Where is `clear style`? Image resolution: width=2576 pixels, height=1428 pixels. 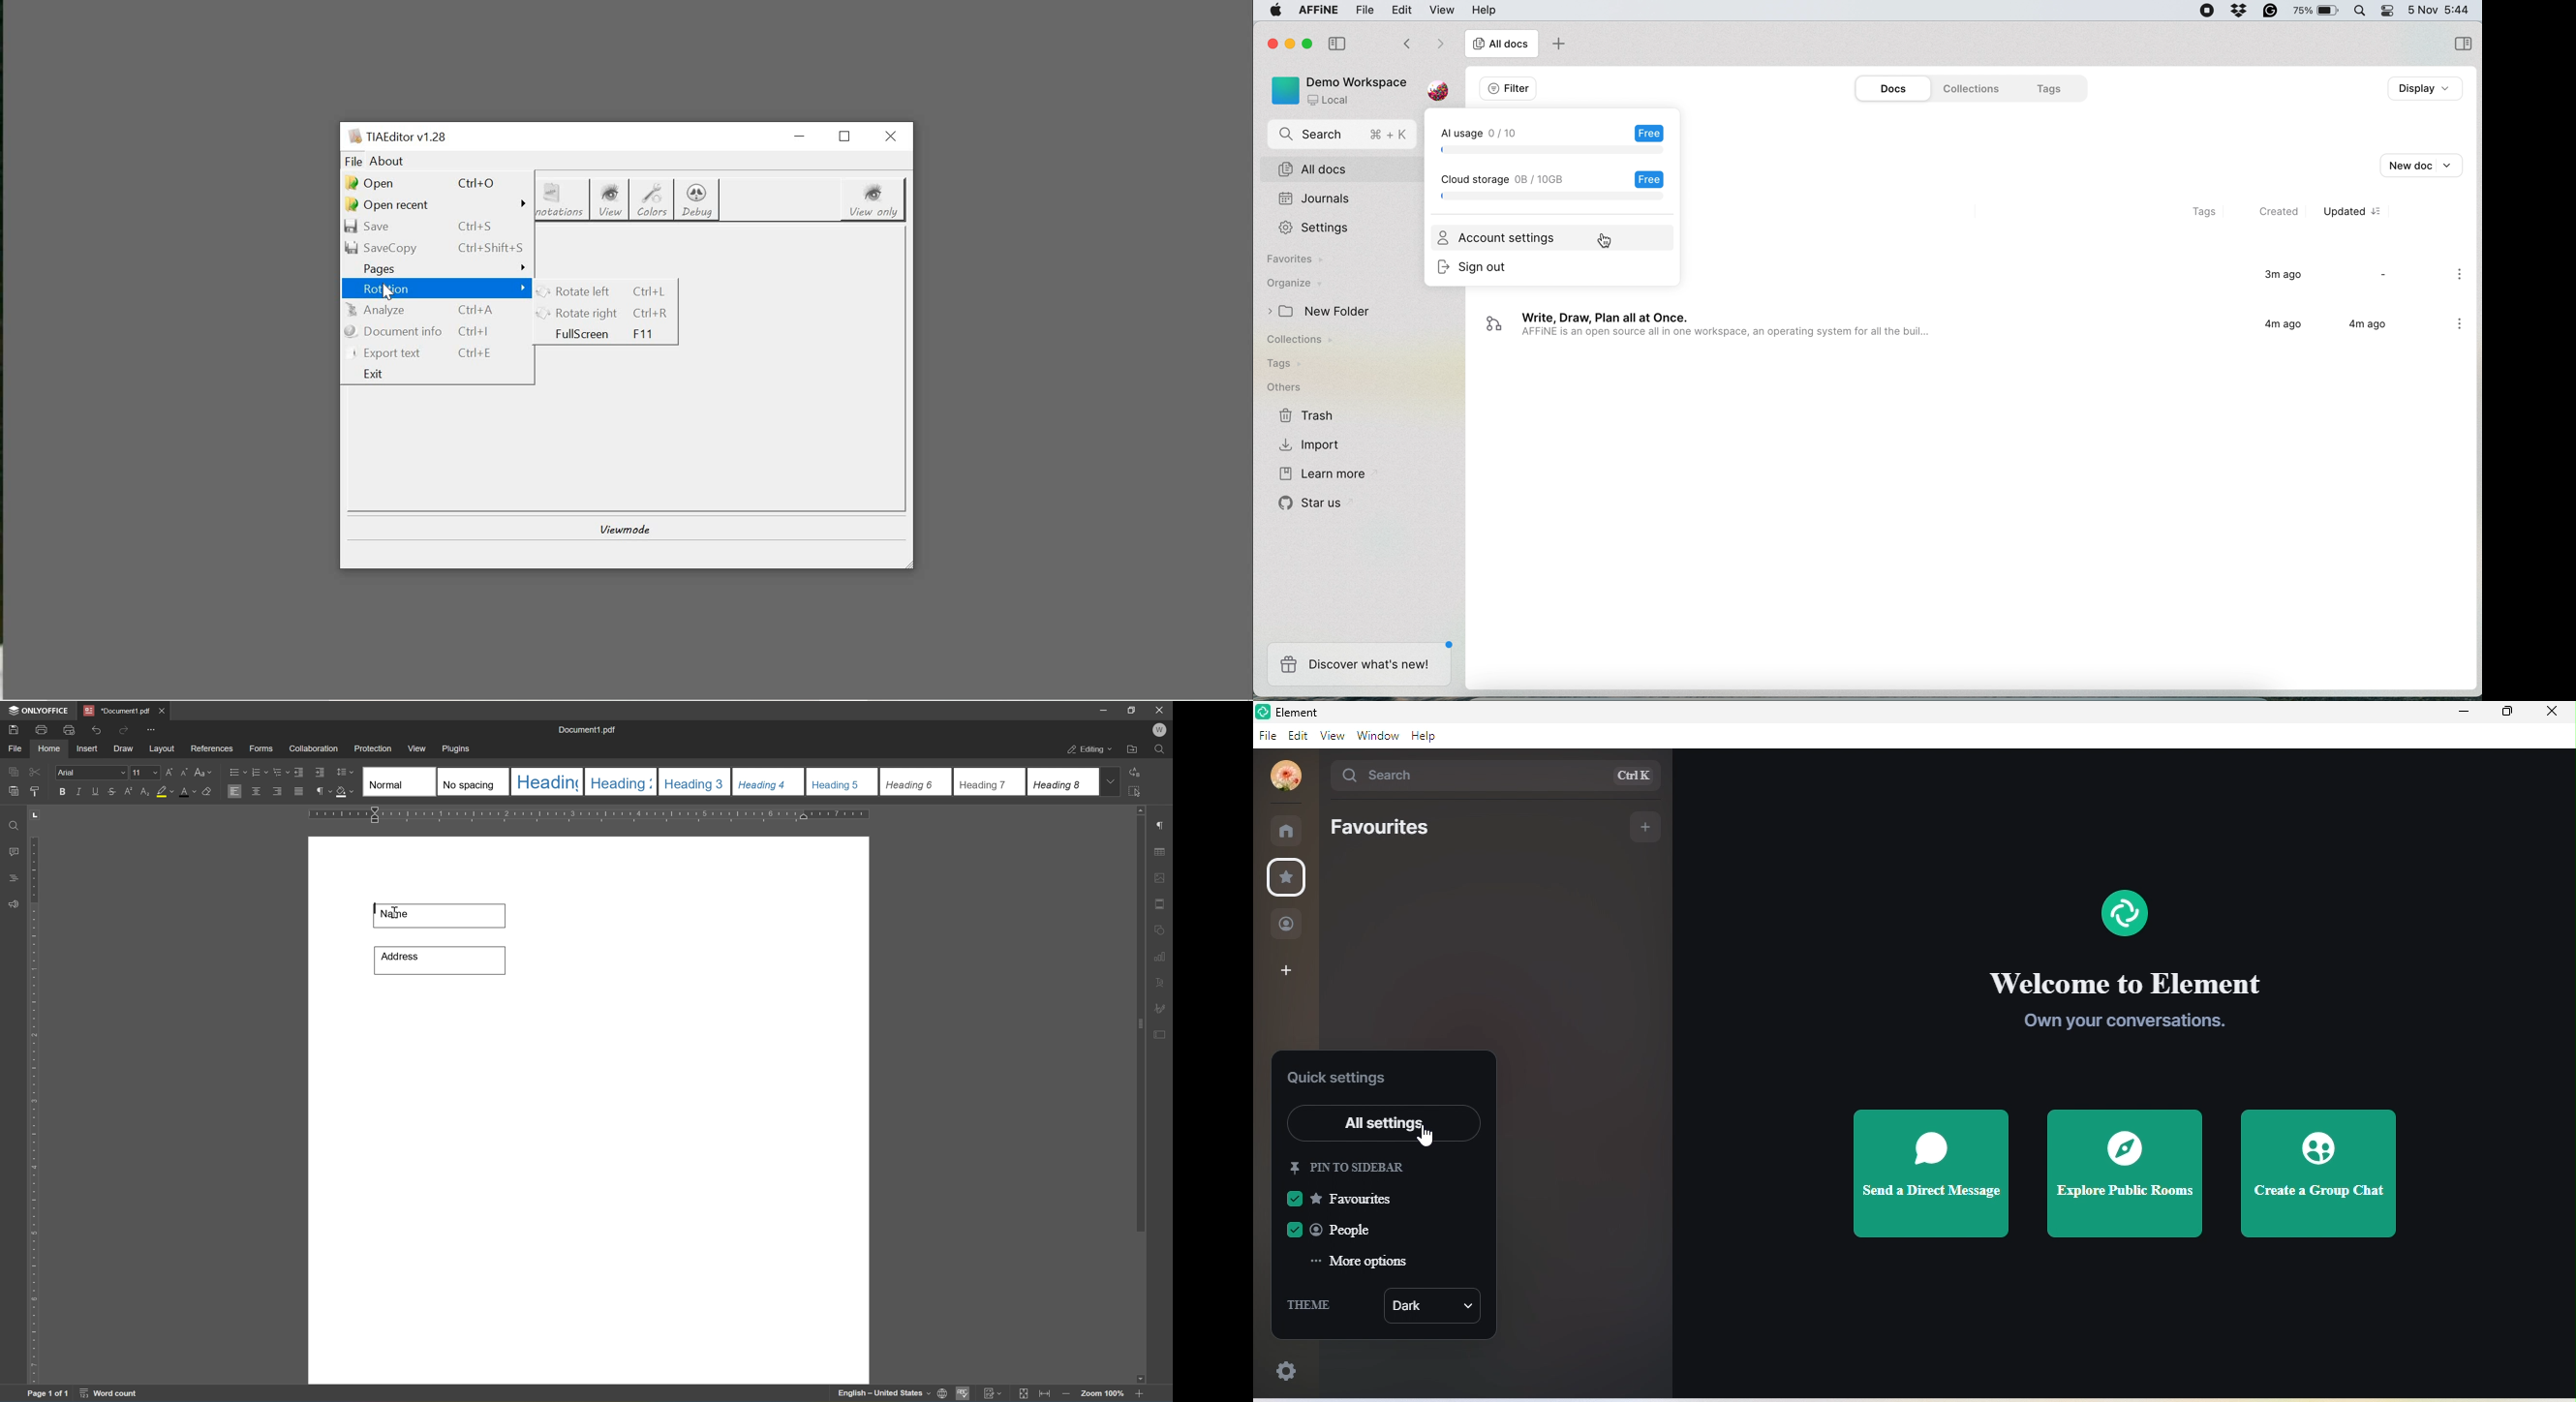
clear style is located at coordinates (207, 792).